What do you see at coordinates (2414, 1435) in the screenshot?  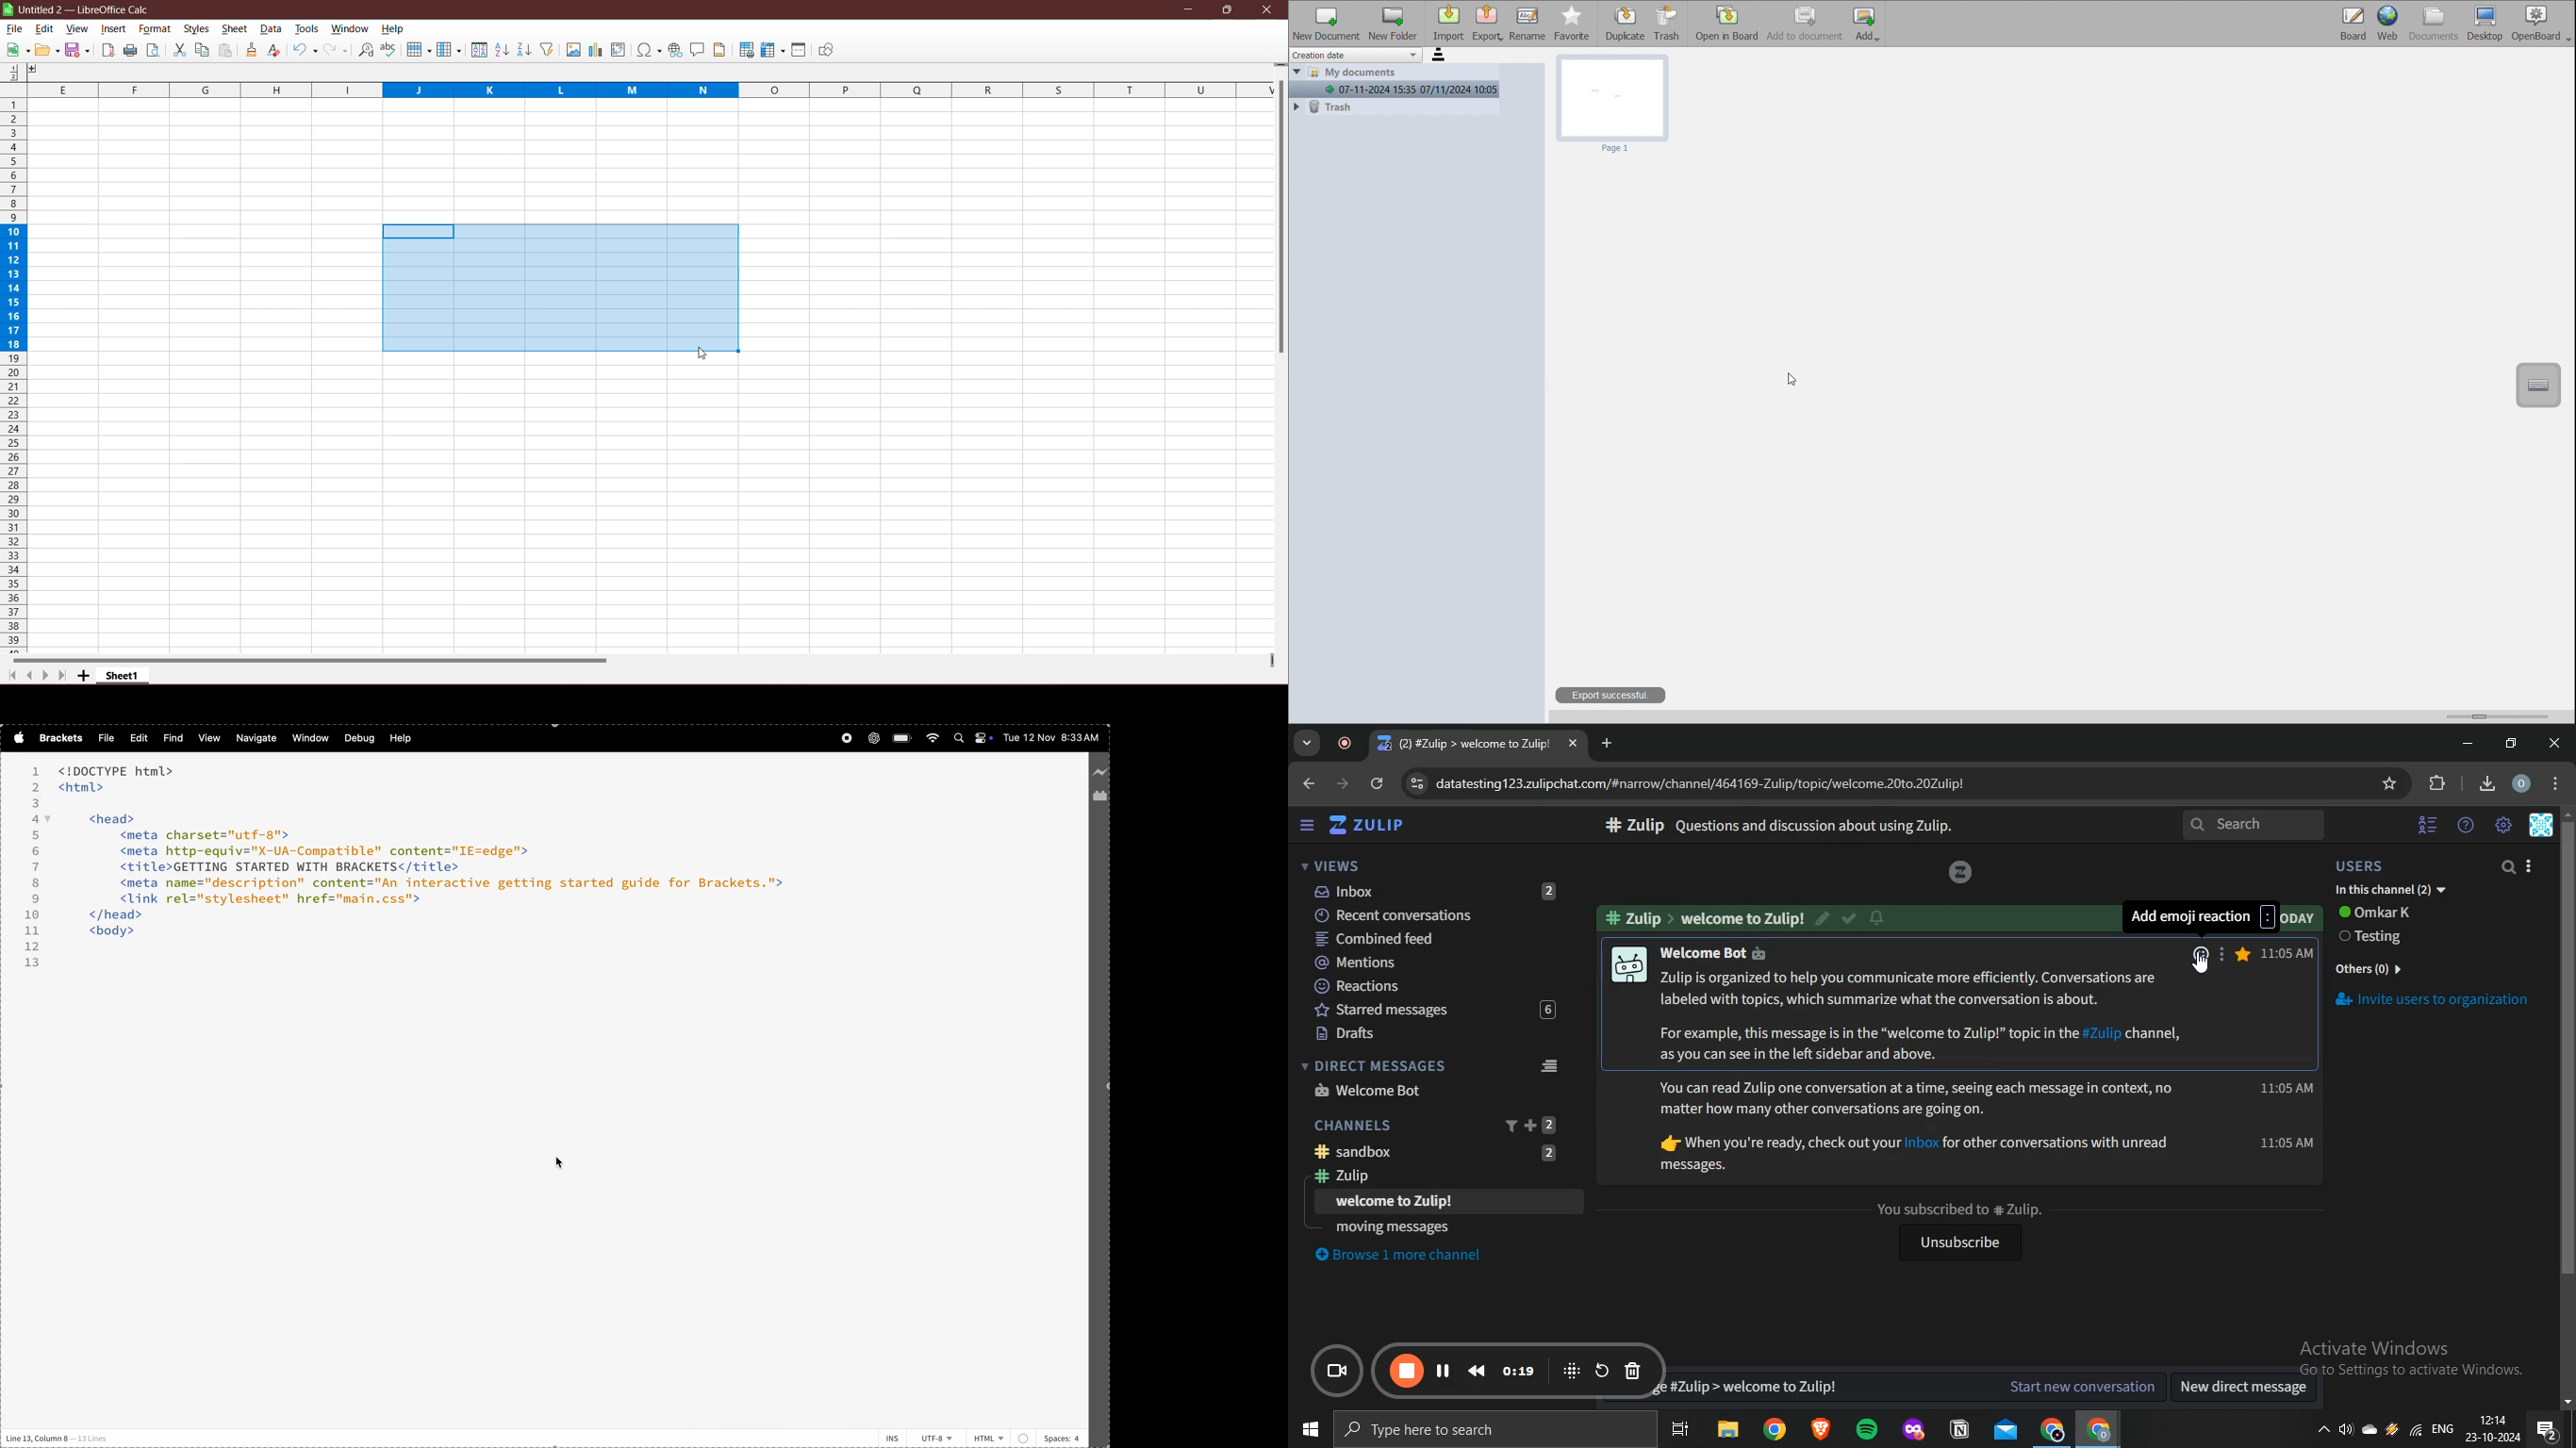 I see `wifi` at bounding box center [2414, 1435].